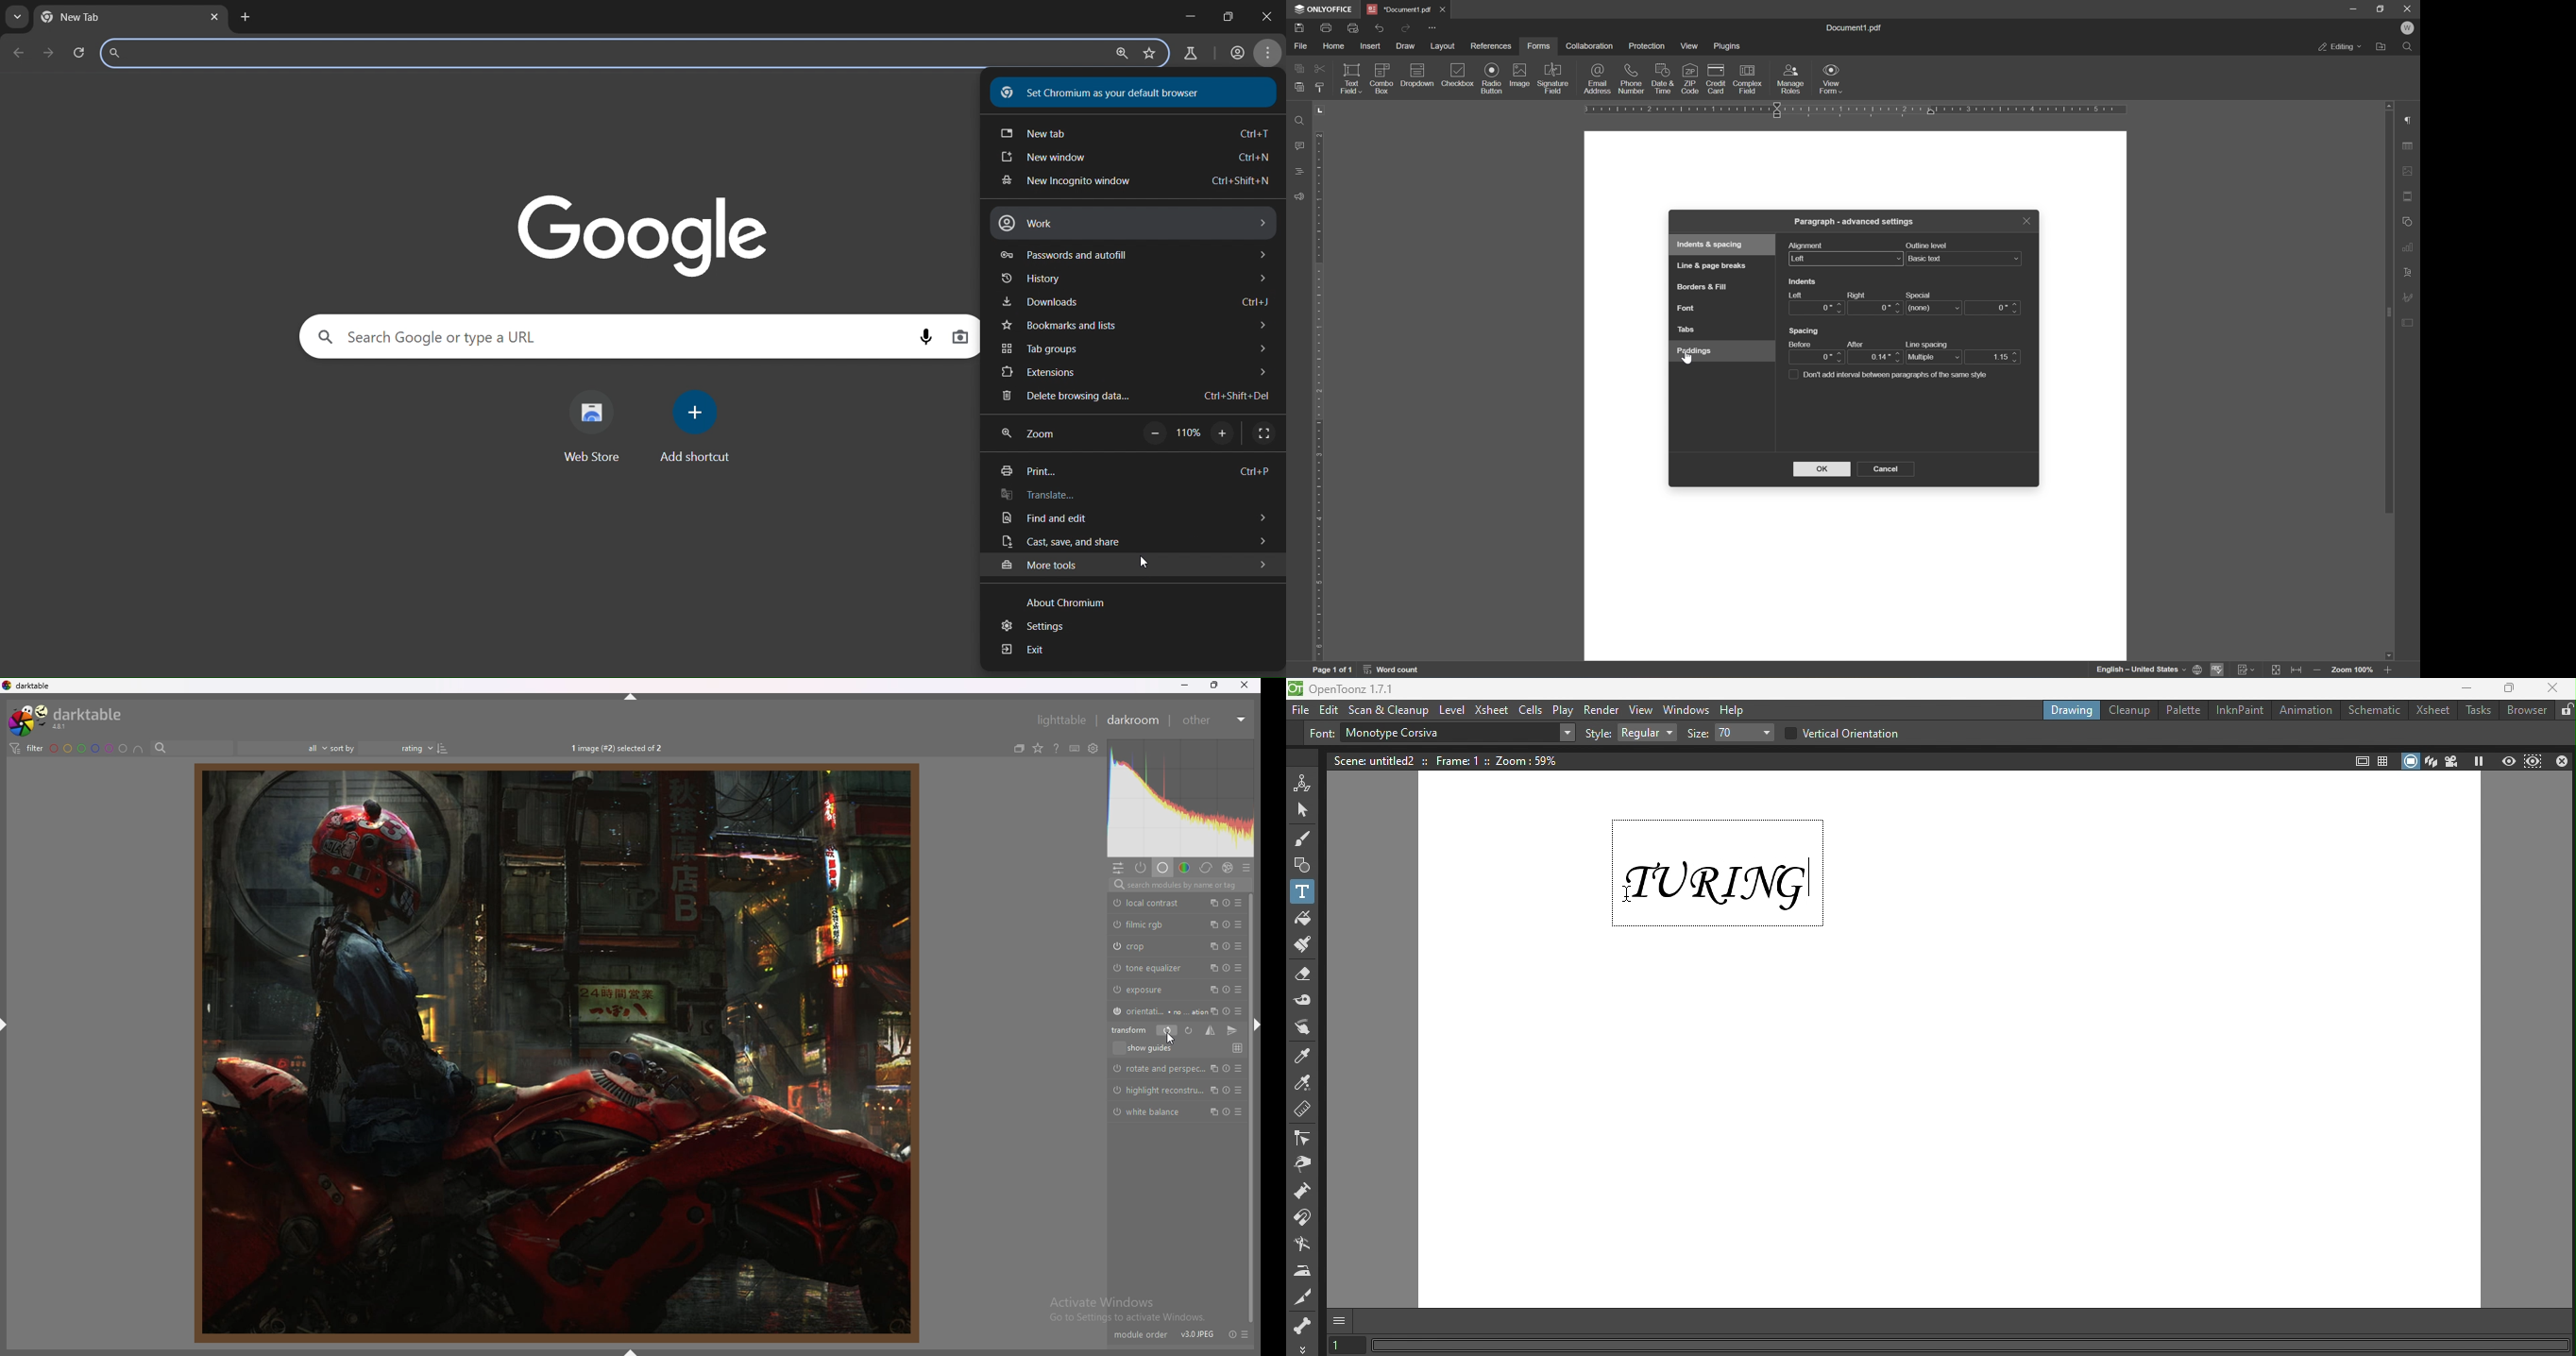 The width and height of the screenshot is (2576, 1372). What do you see at coordinates (1193, 54) in the screenshot?
I see `search labs` at bounding box center [1193, 54].